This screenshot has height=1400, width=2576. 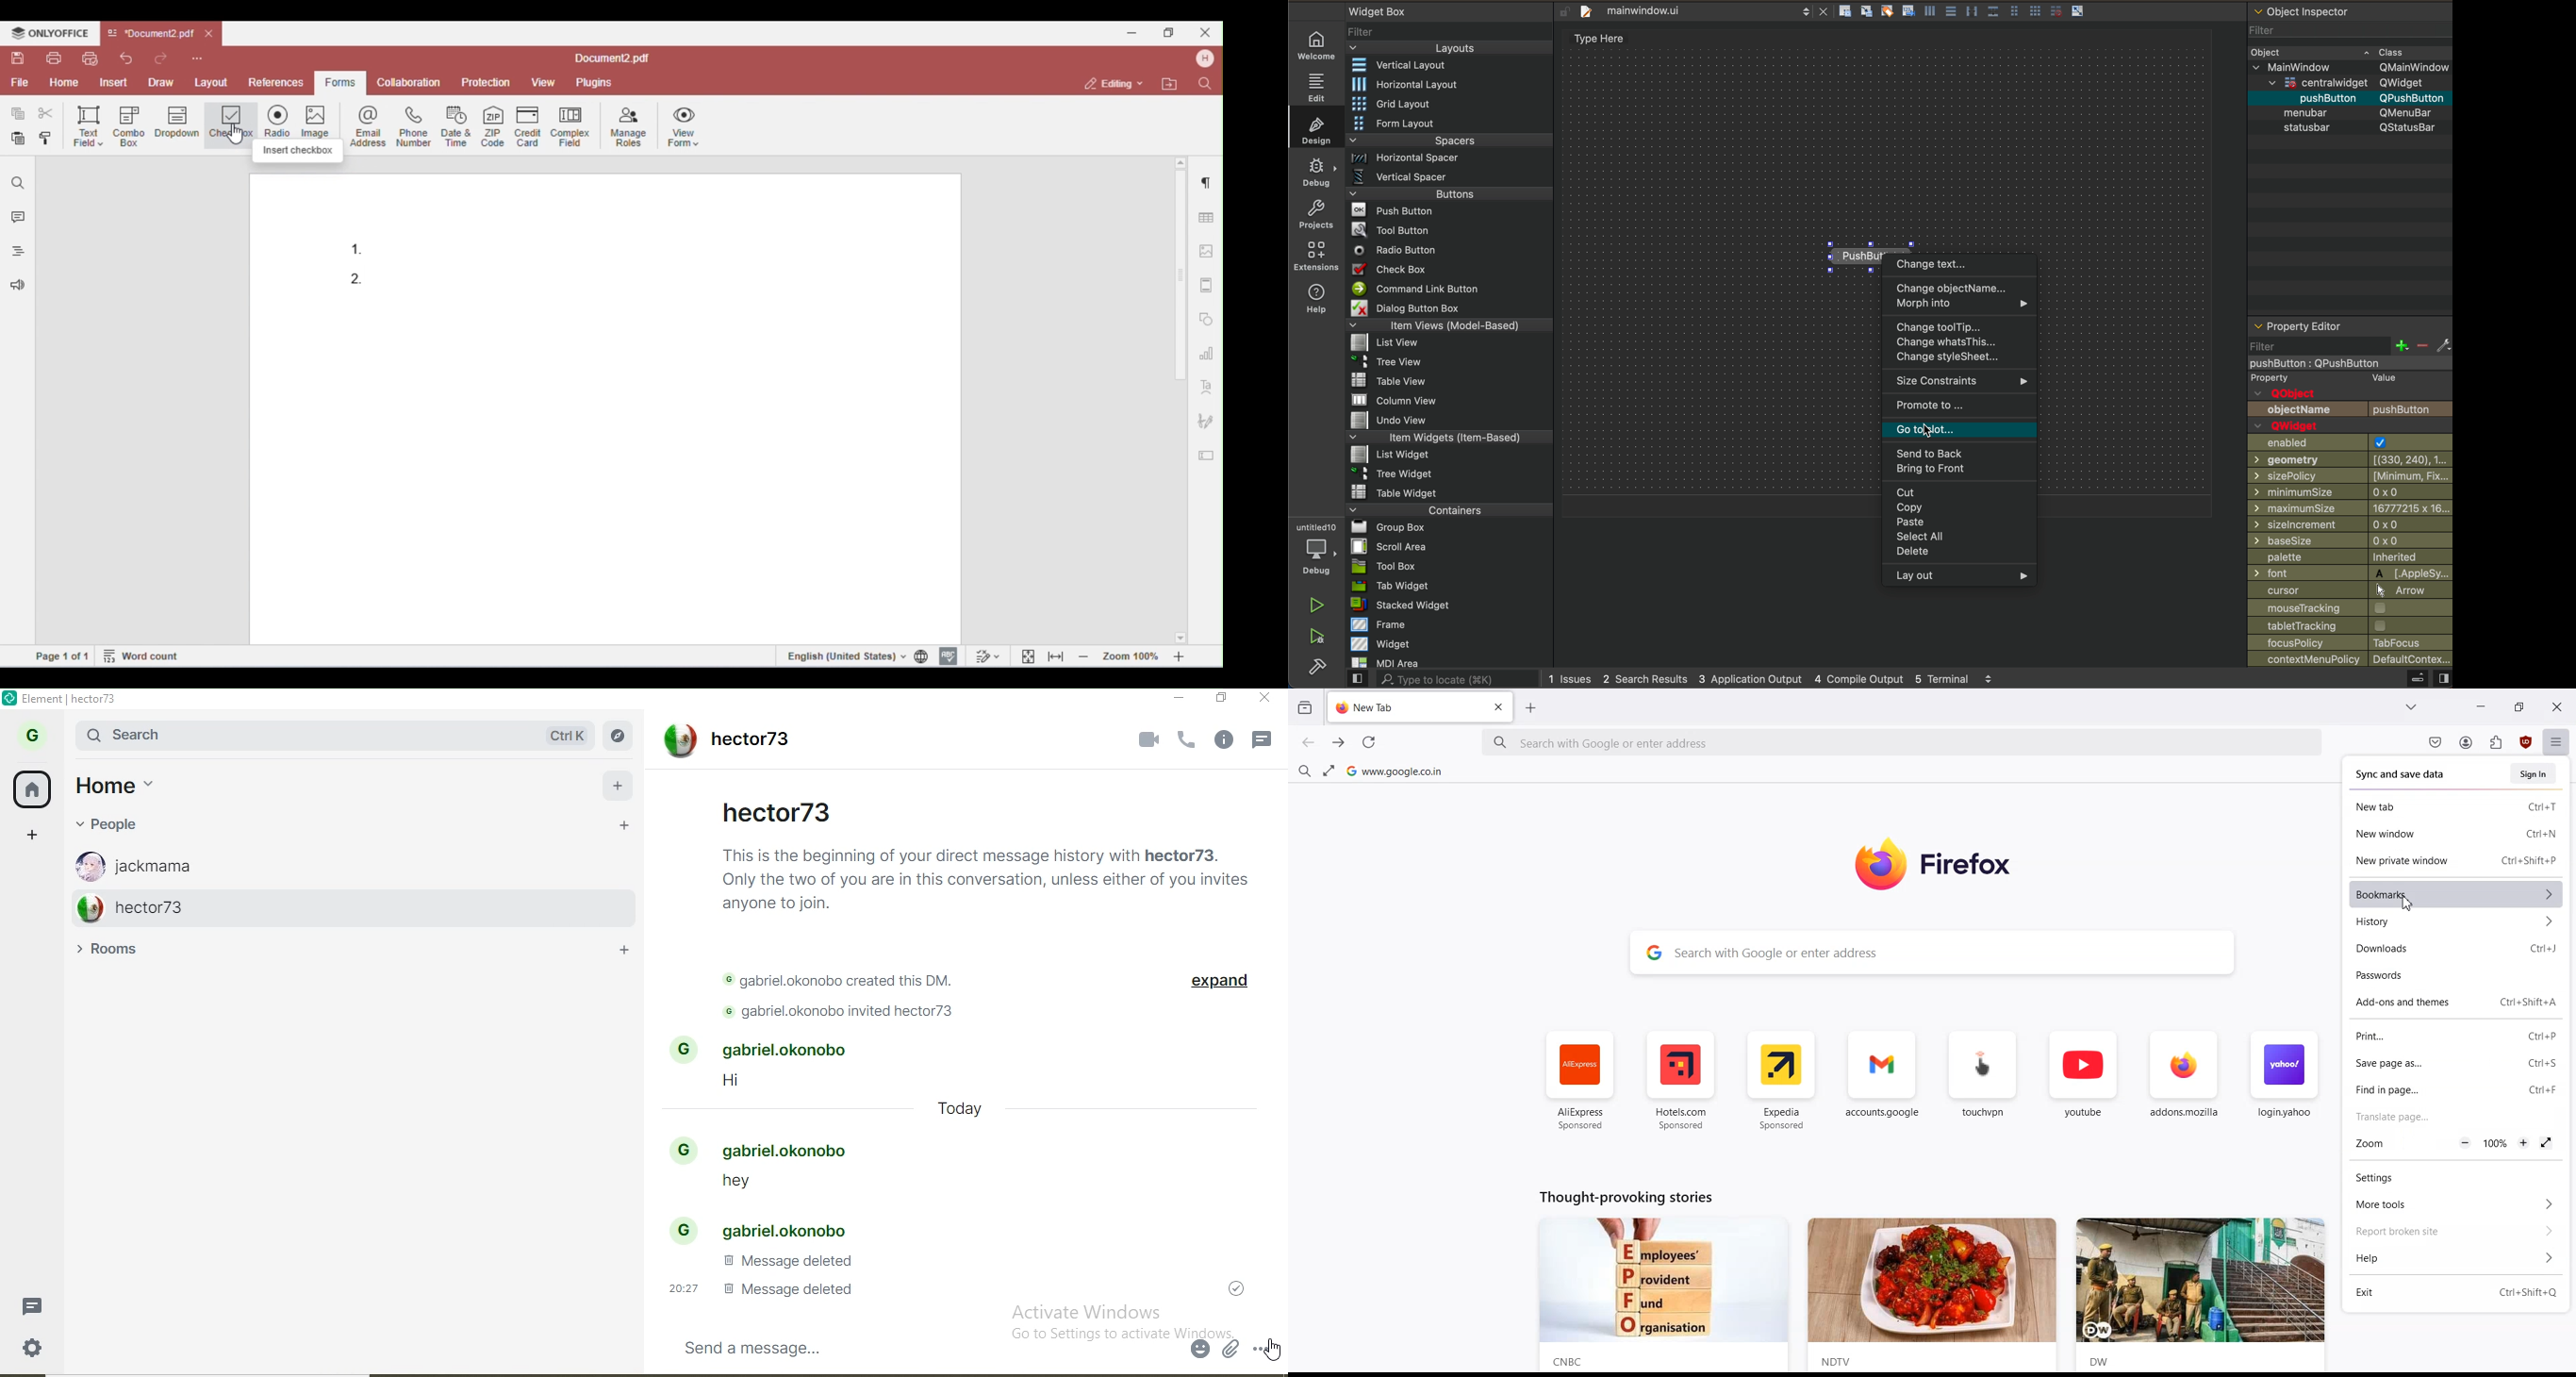 I want to click on youtube, so click(x=2083, y=1082).